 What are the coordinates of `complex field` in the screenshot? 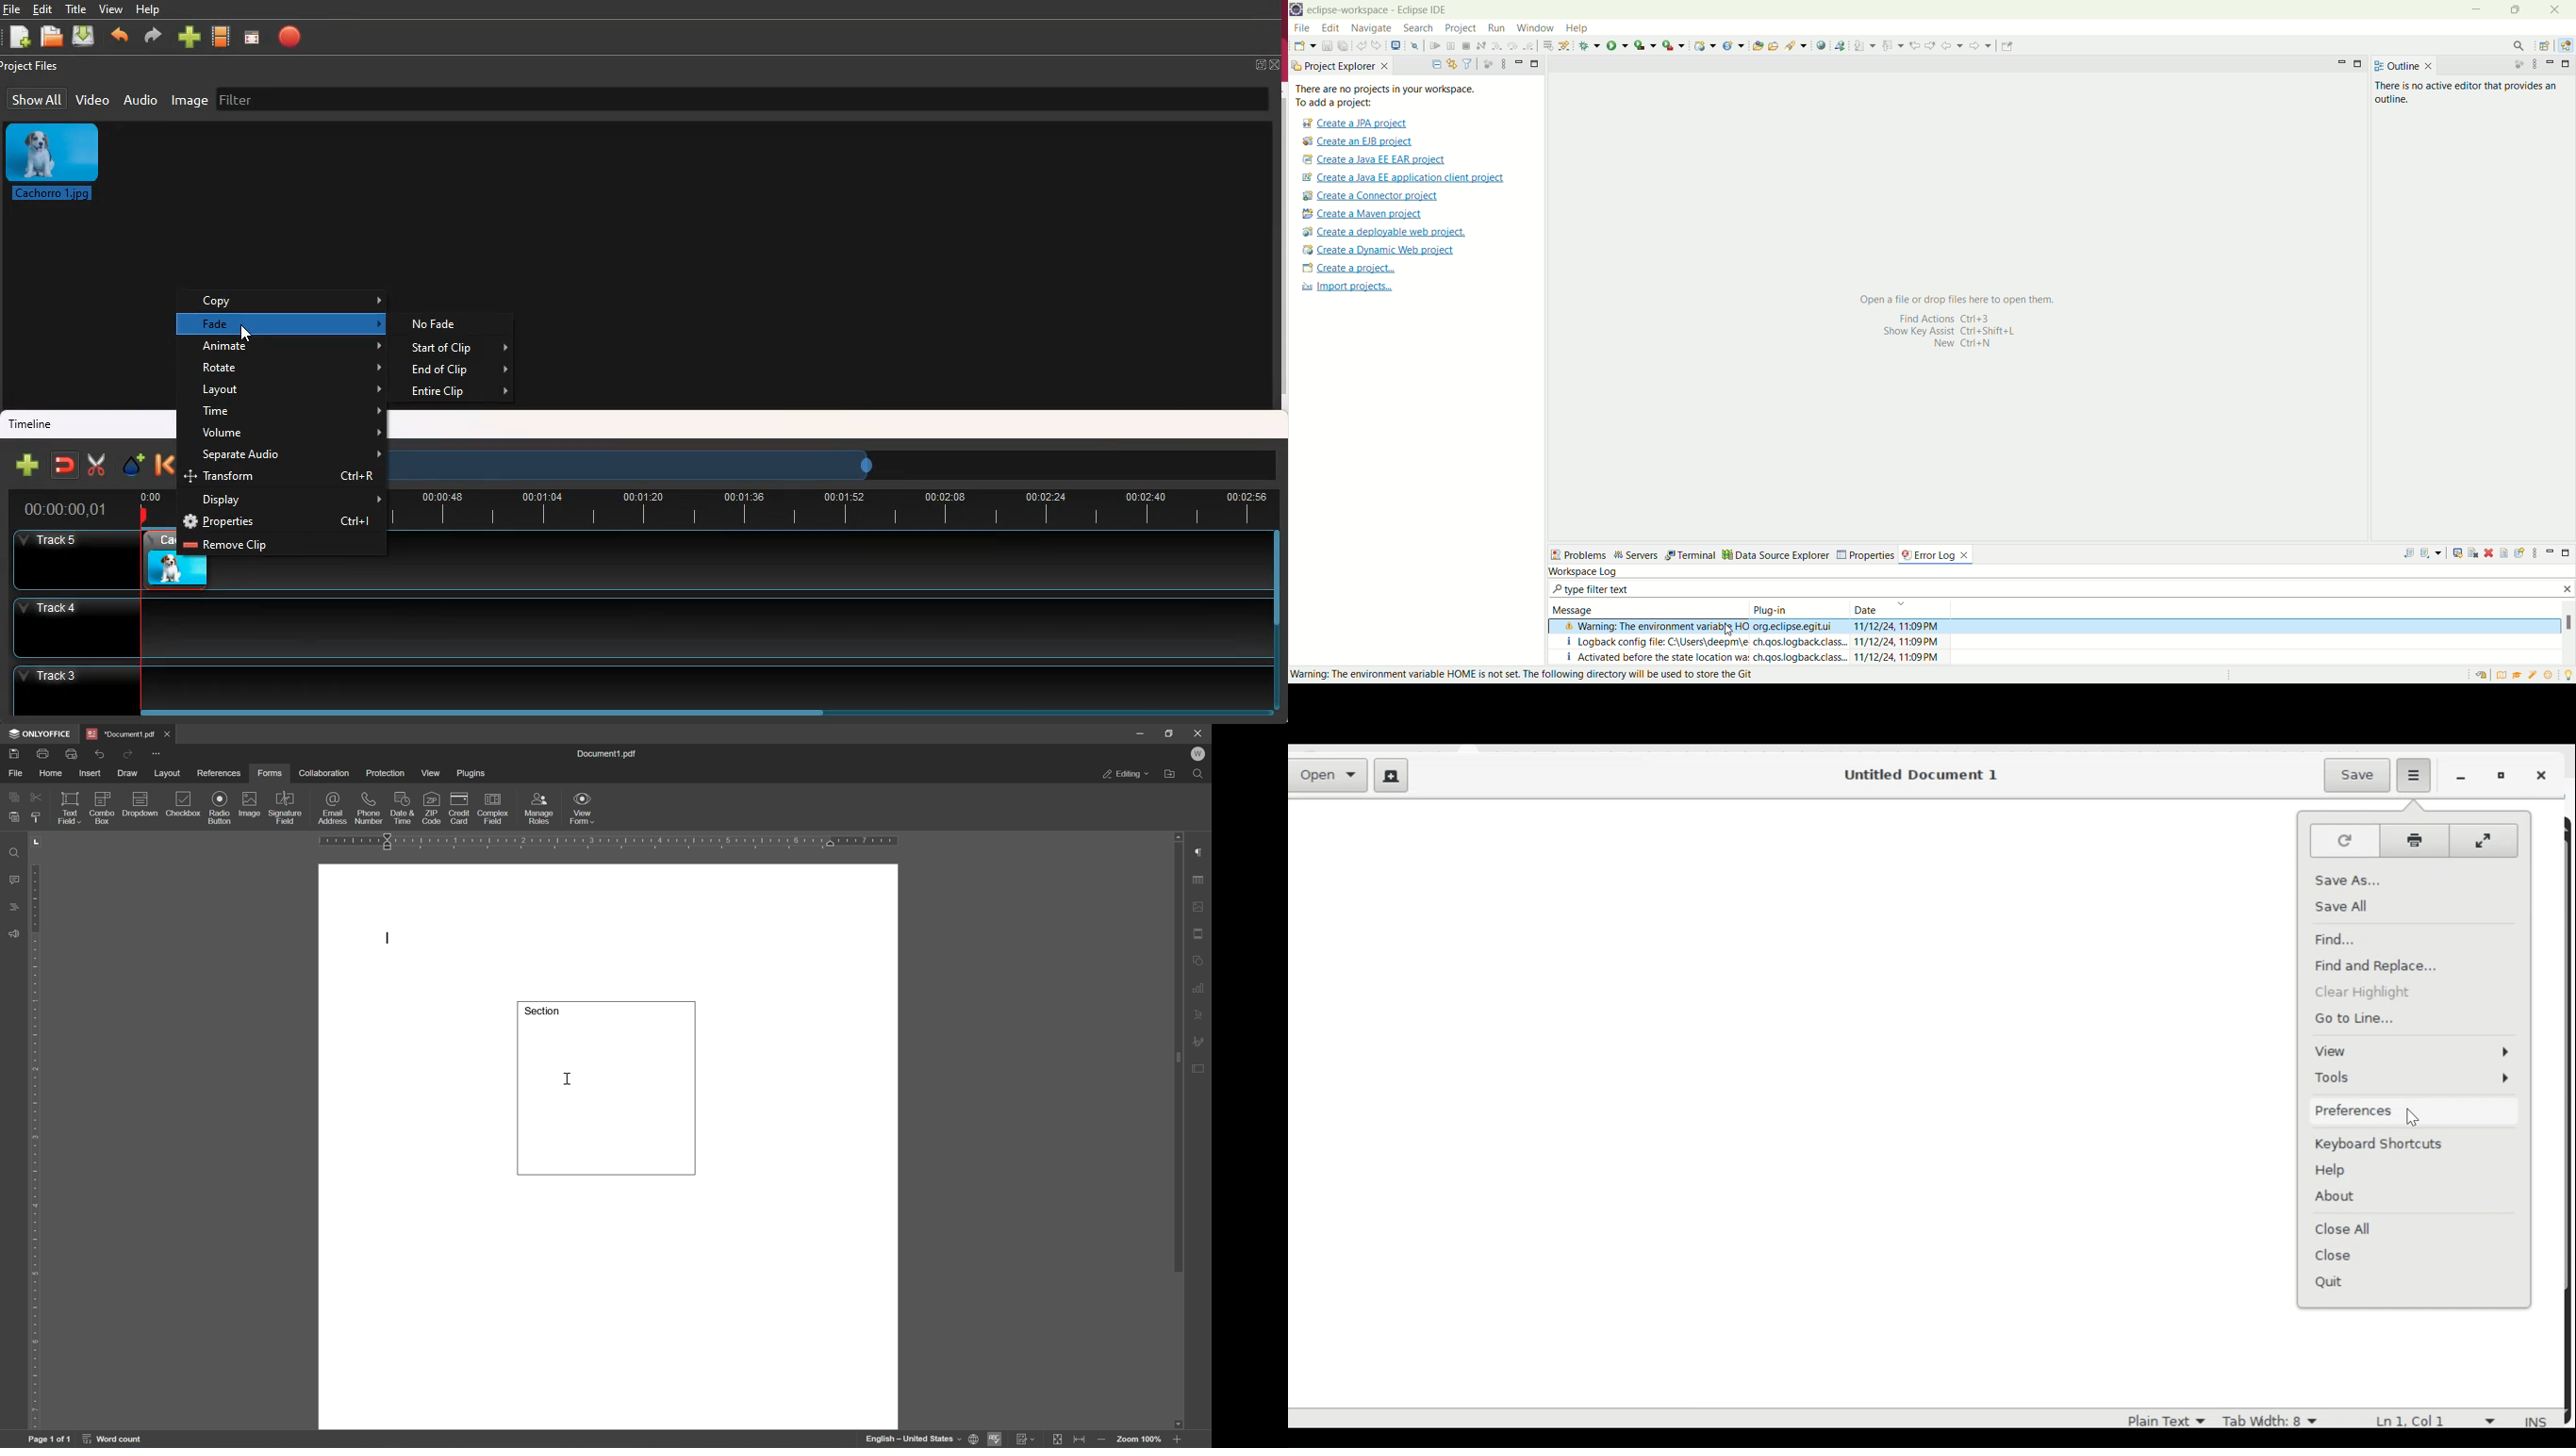 It's located at (494, 807).